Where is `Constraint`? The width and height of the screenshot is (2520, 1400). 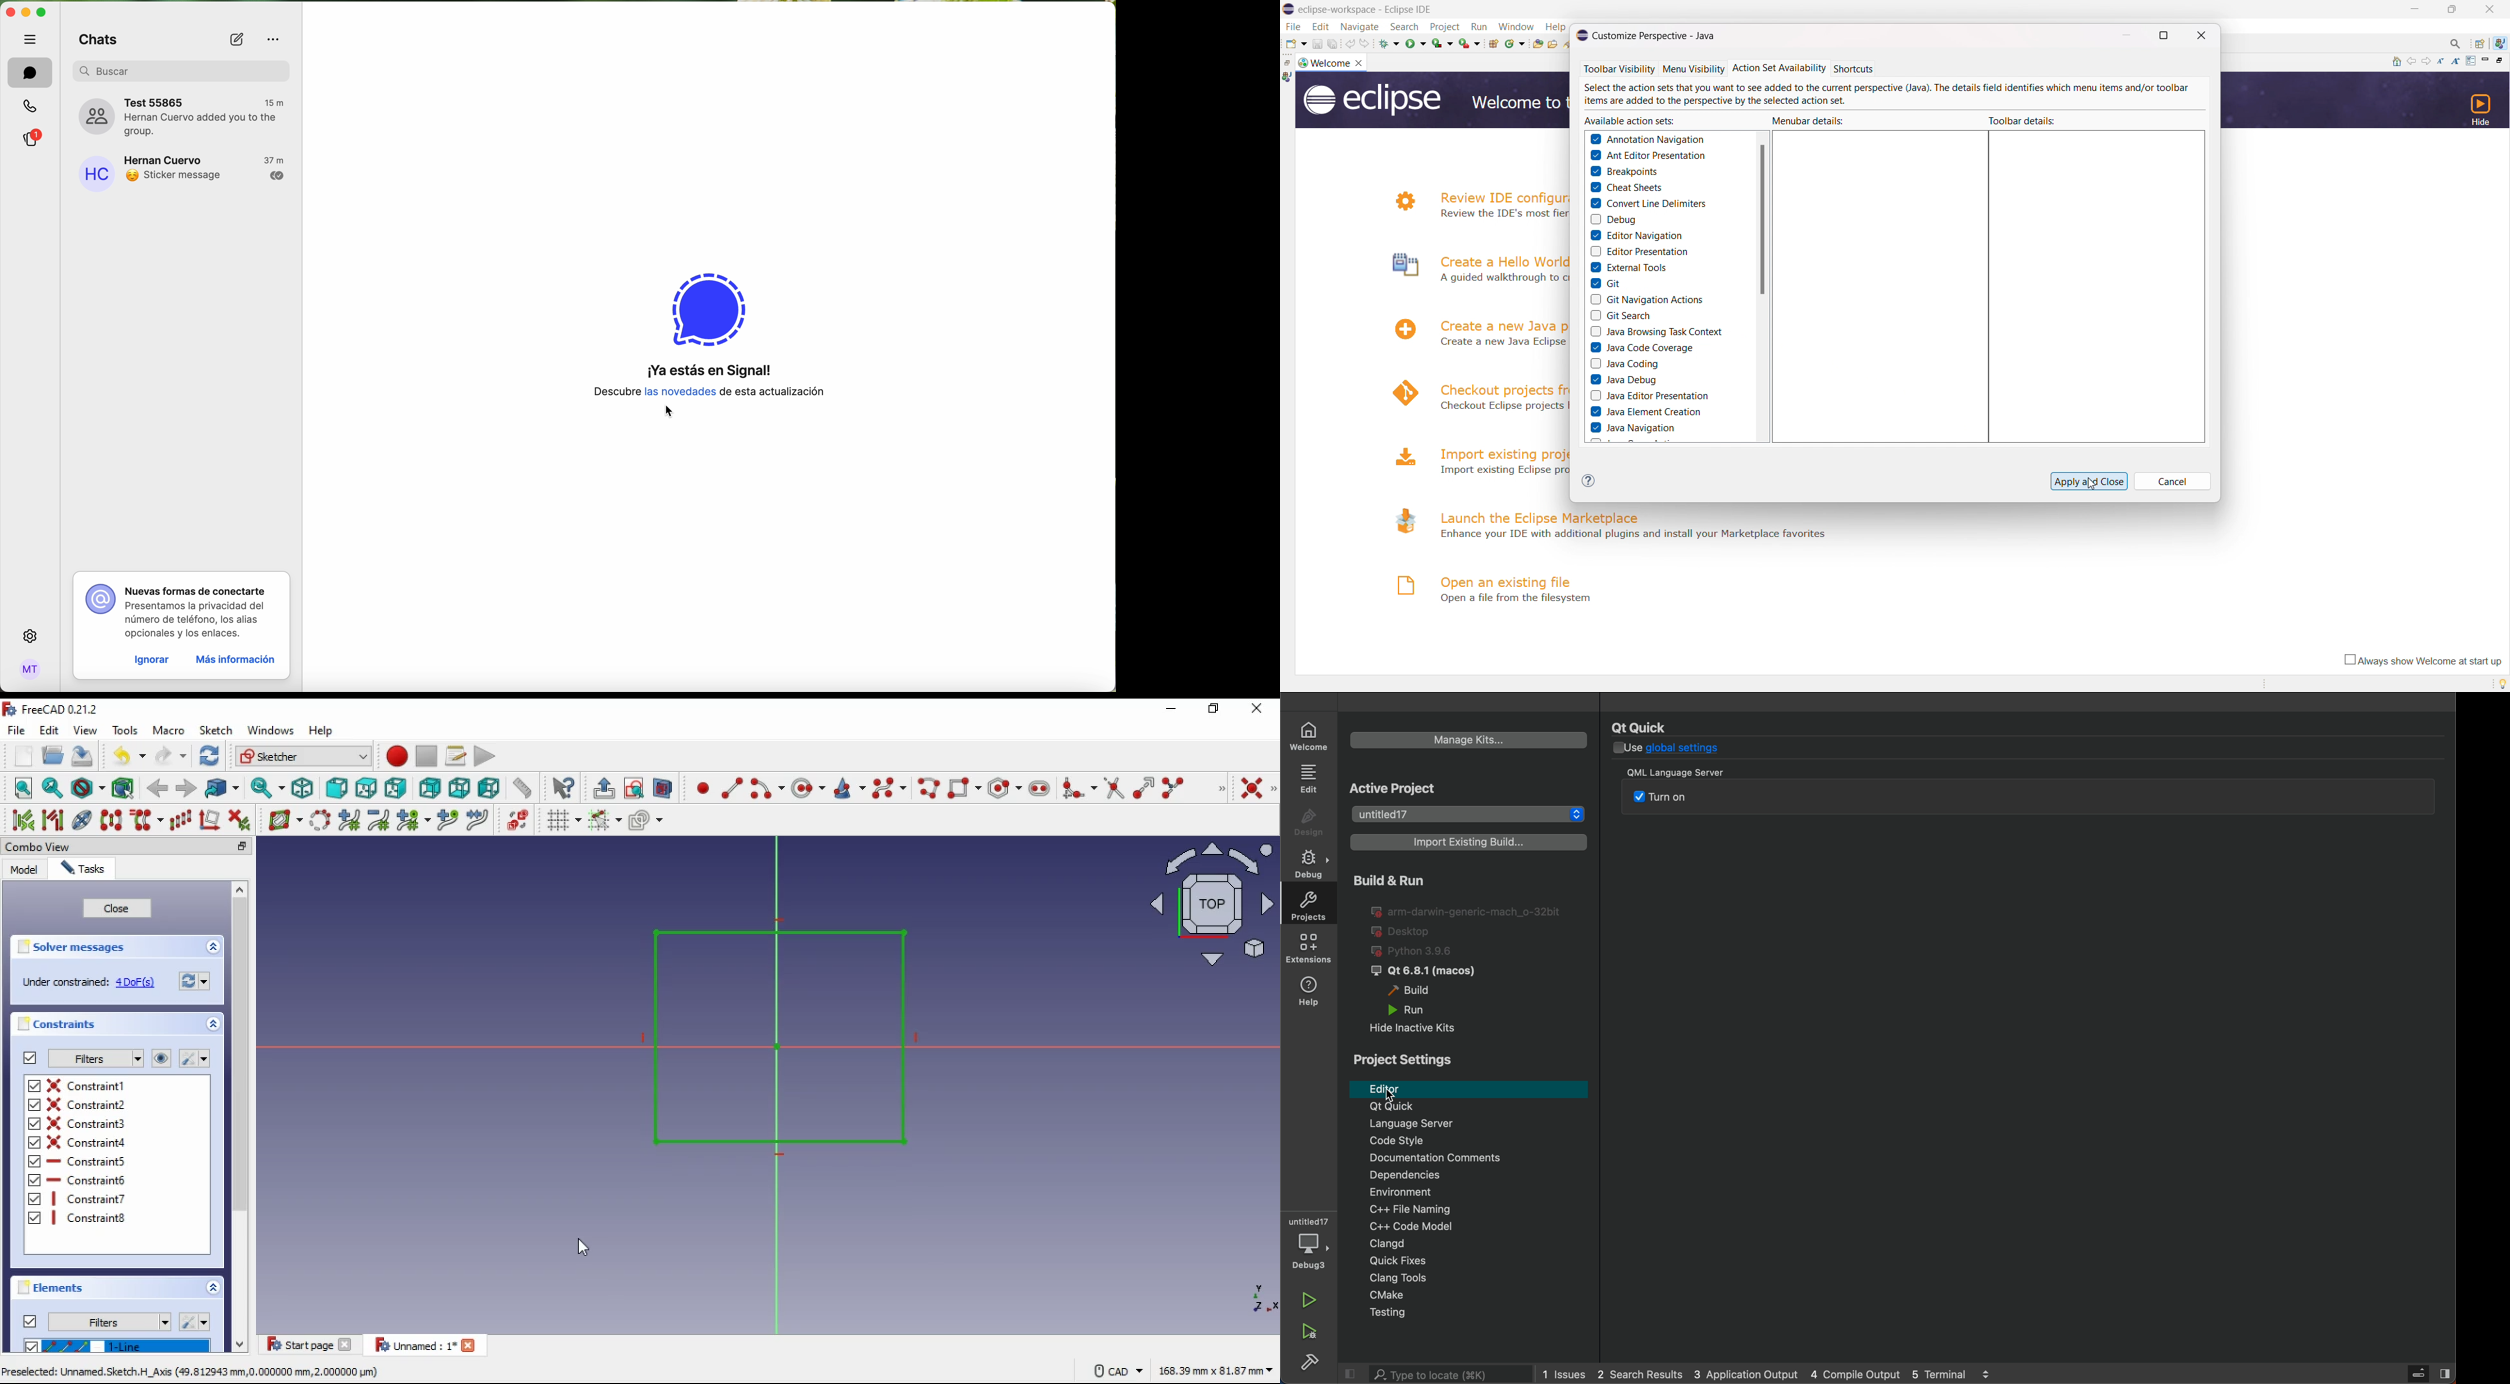
Constraint is located at coordinates (91, 1218).